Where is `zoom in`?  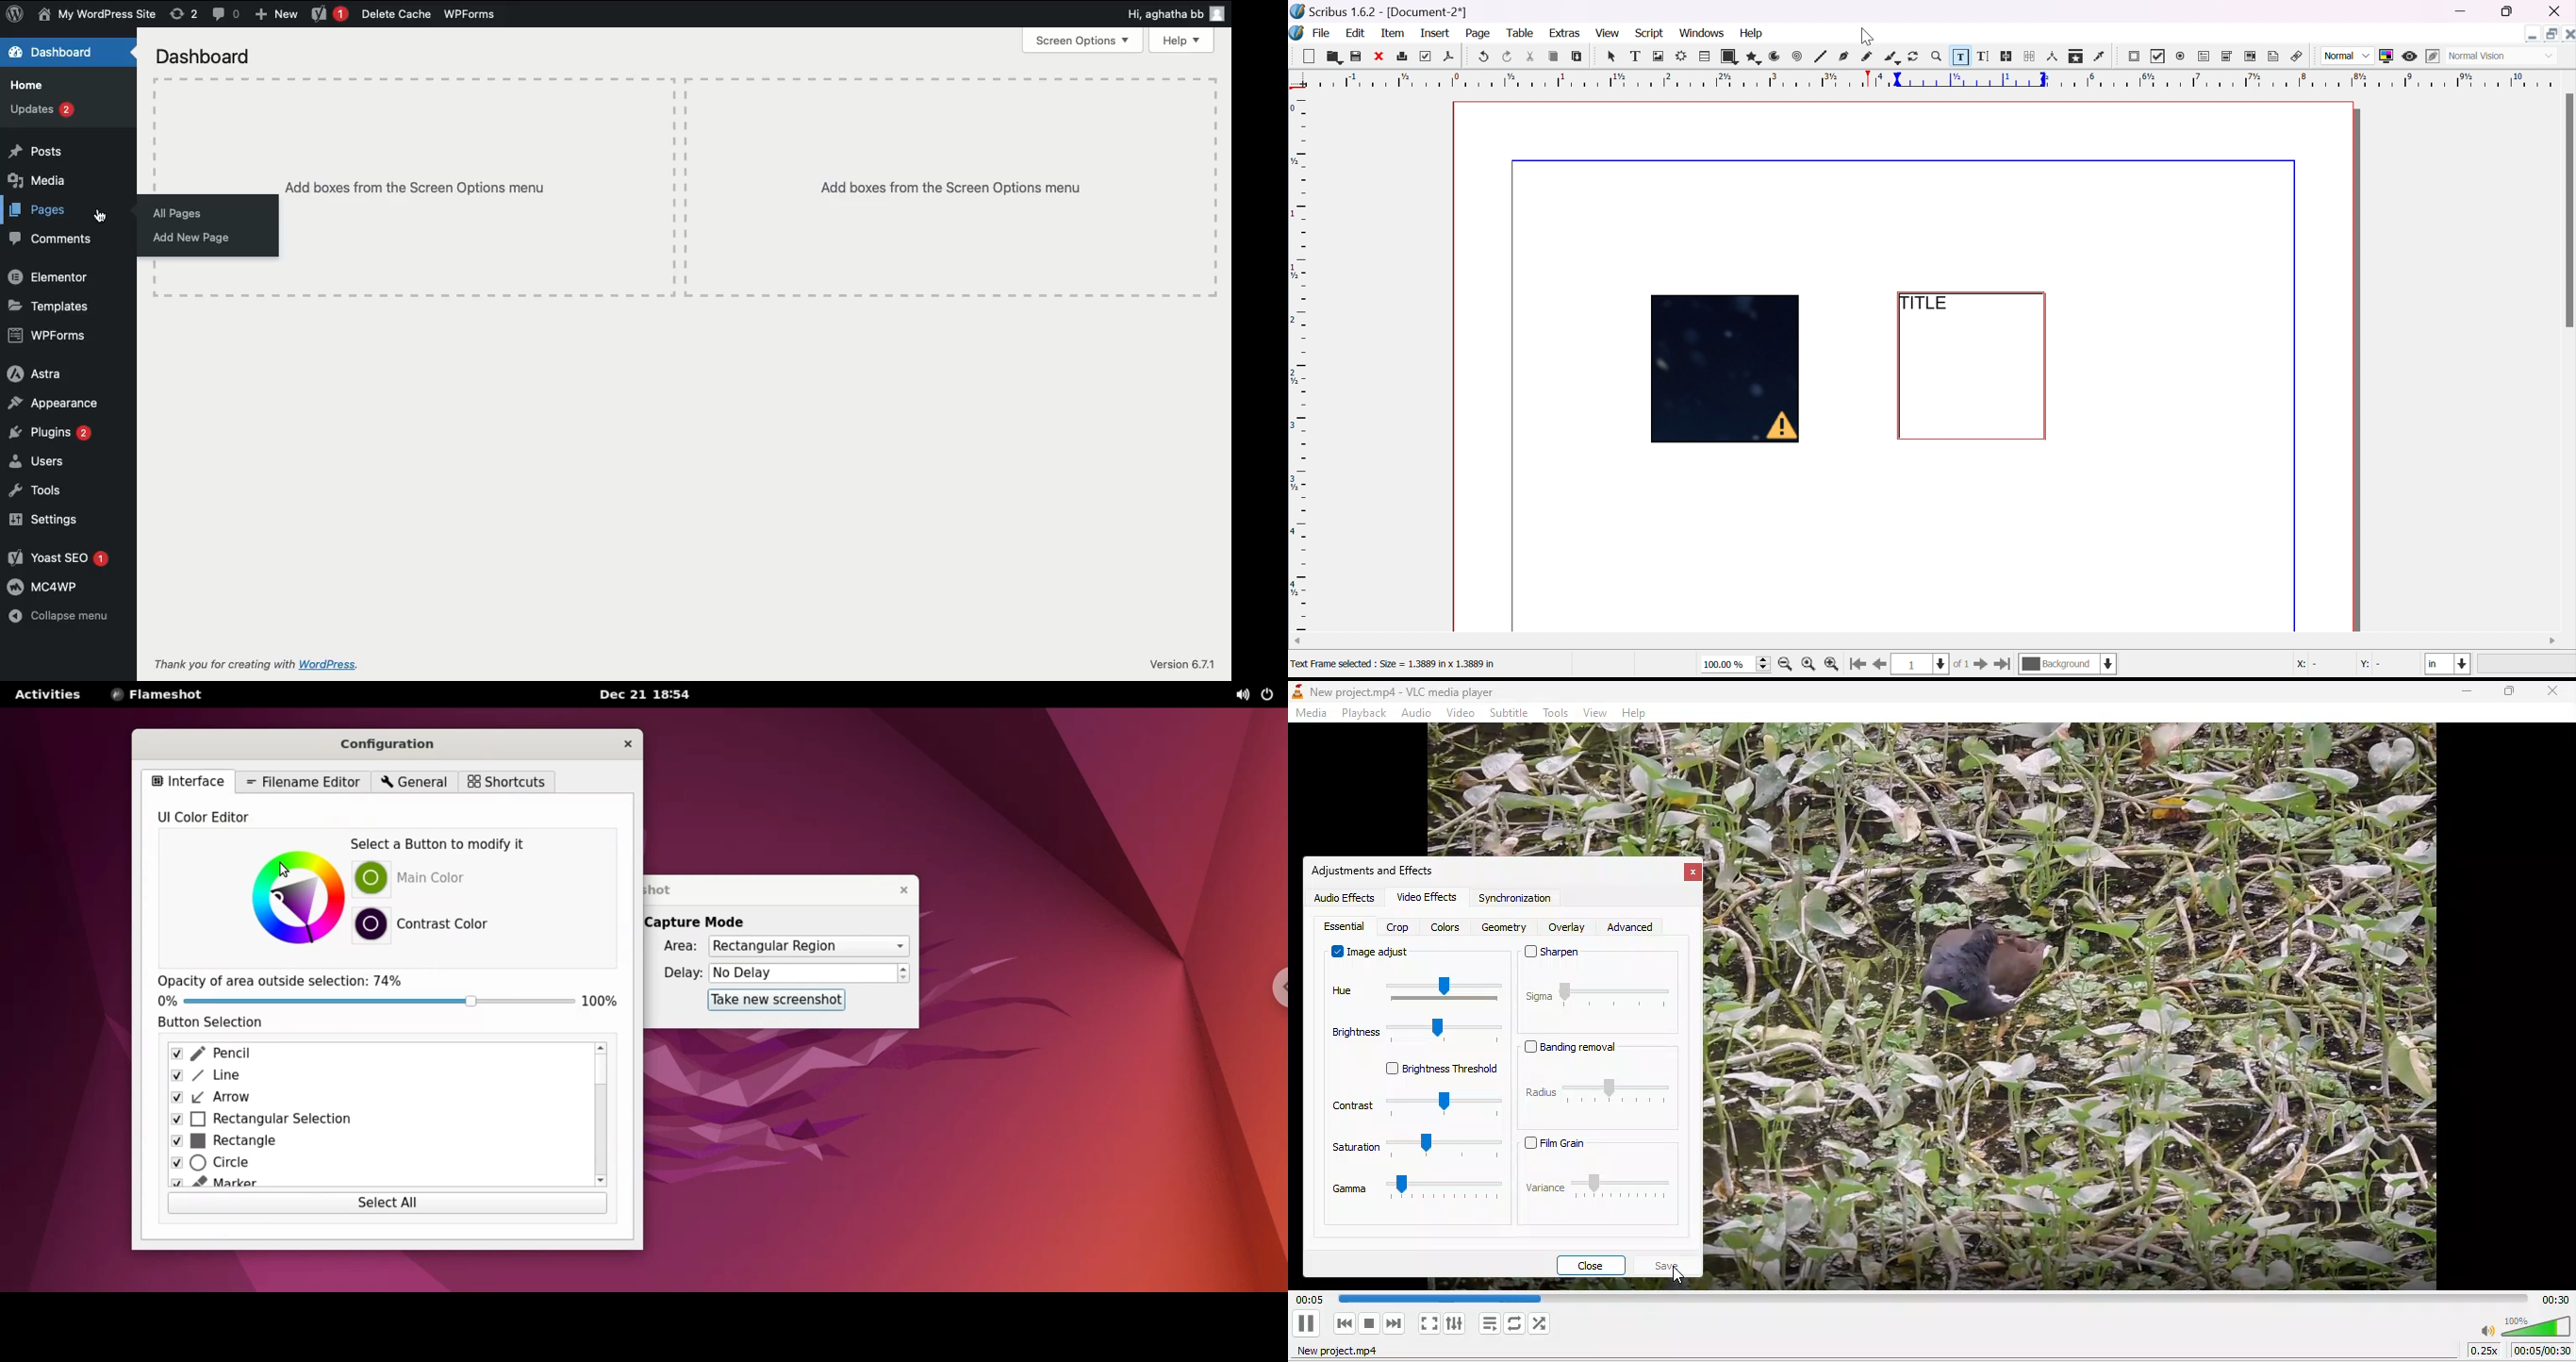
zoom in is located at coordinates (1785, 665).